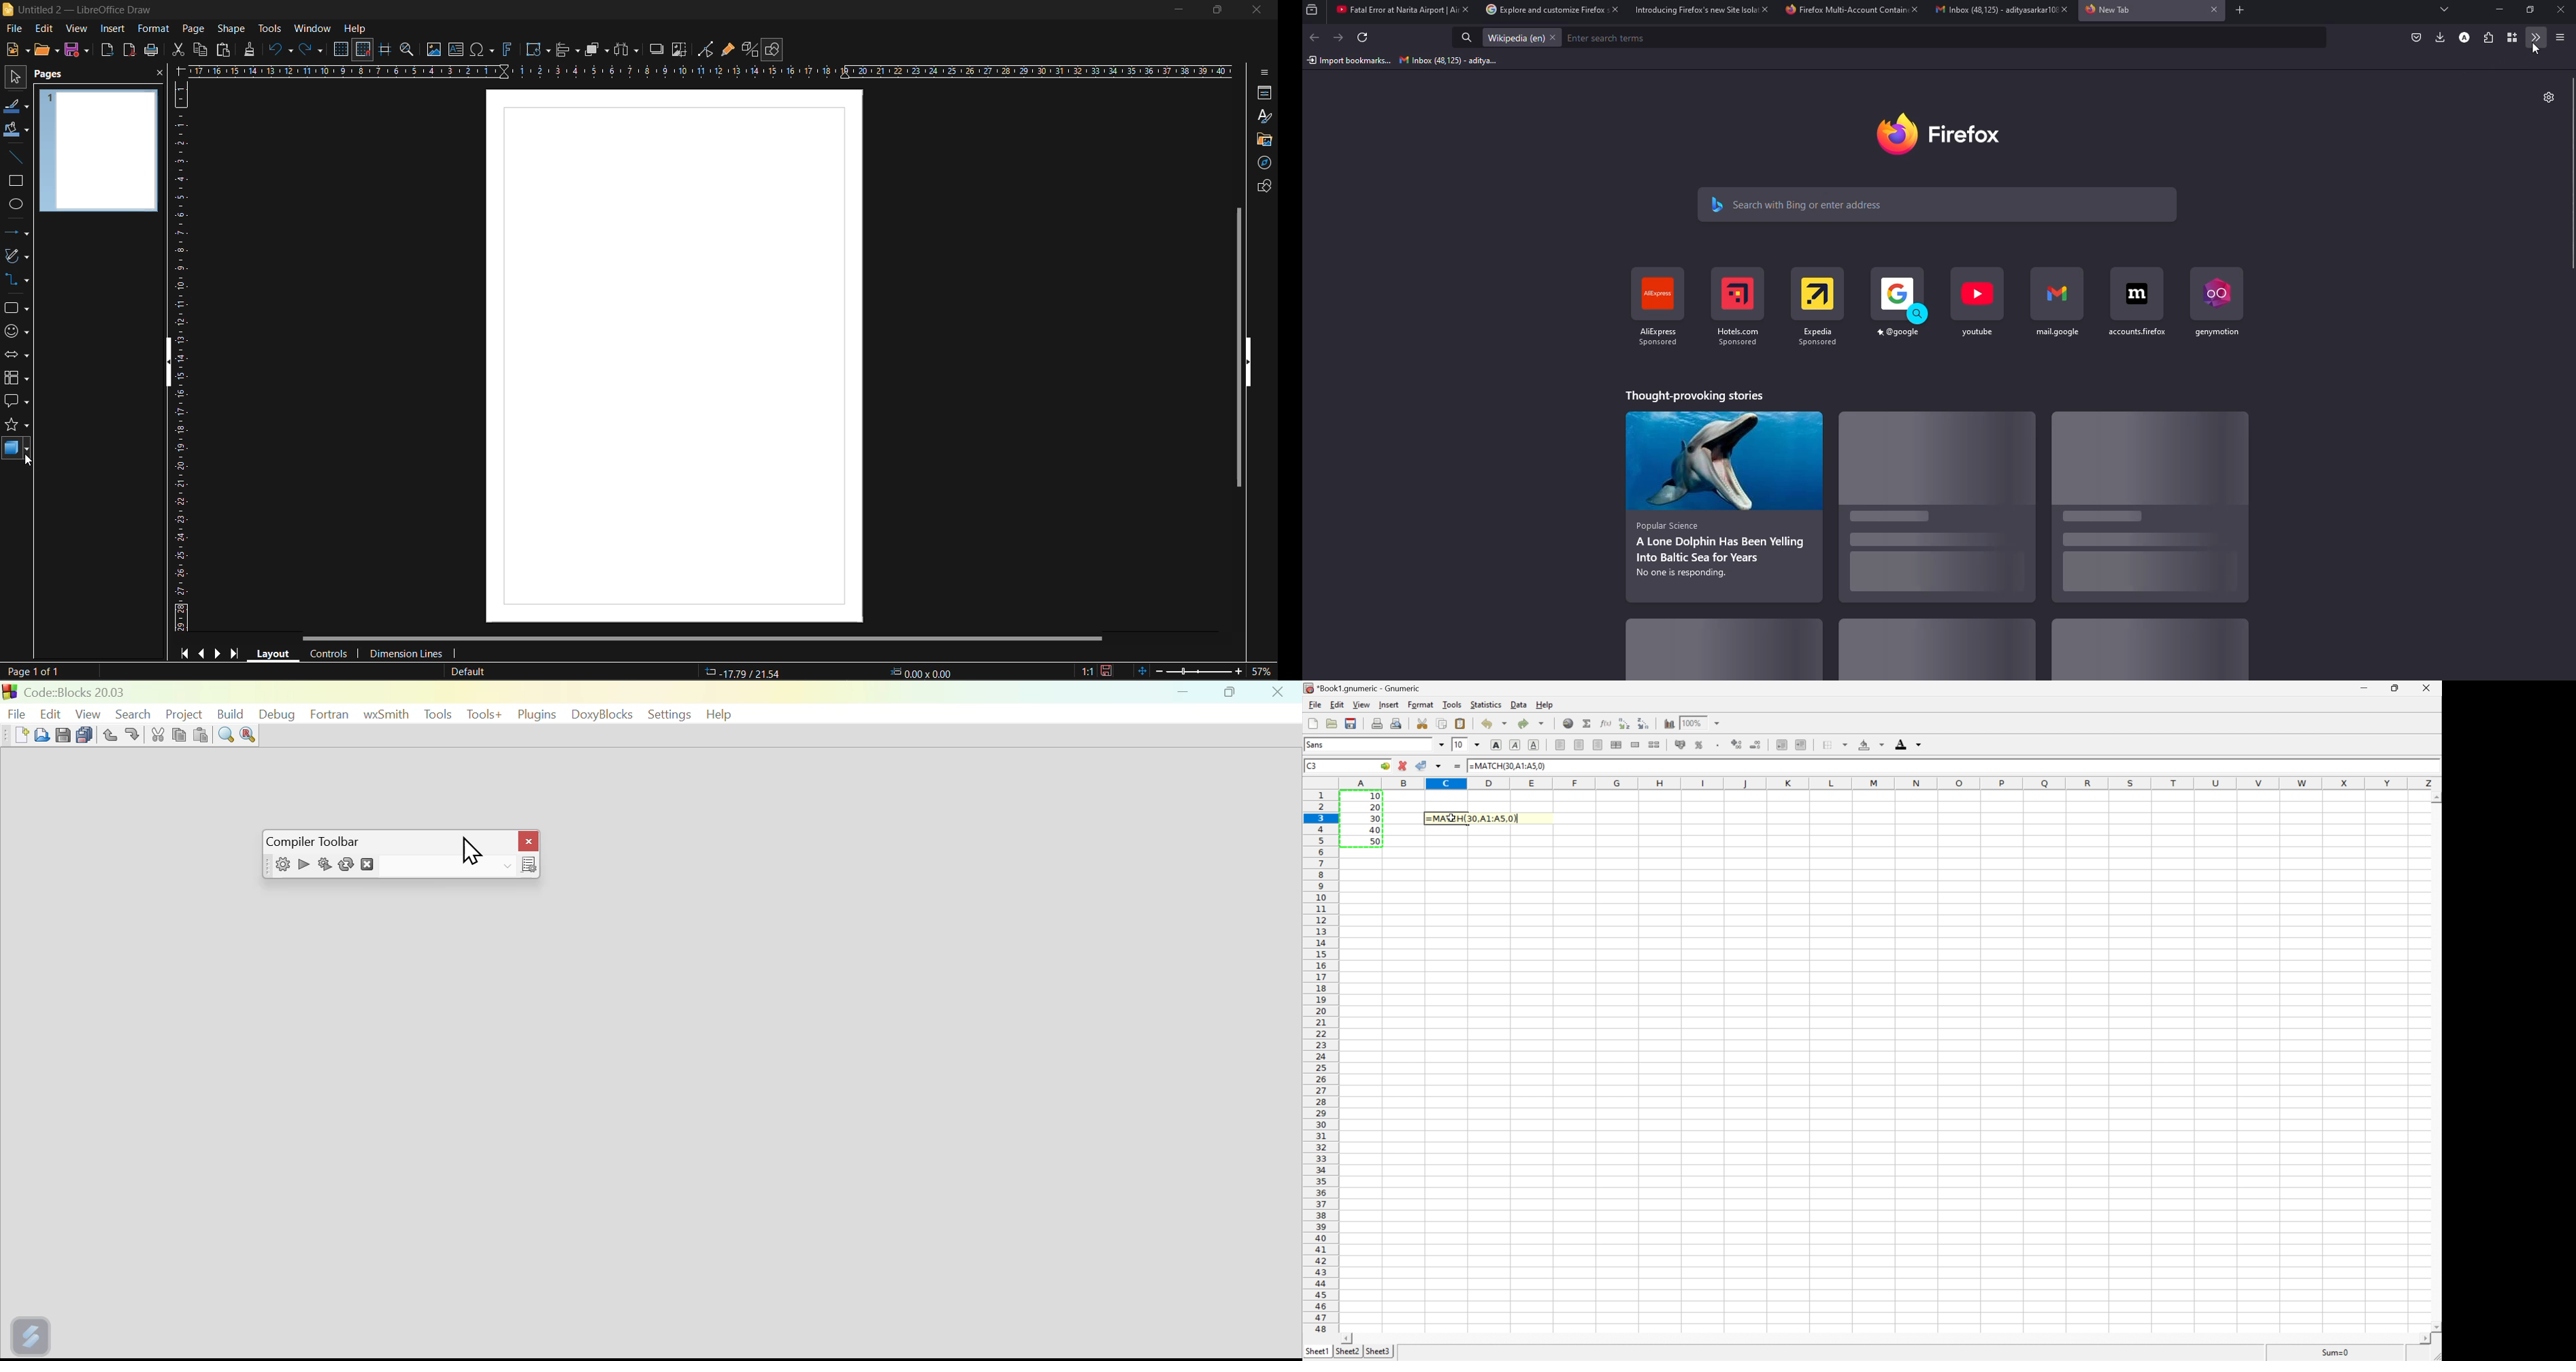  Describe the element at coordinates (204, 653) in the screenshot. I see `previous` at that location.